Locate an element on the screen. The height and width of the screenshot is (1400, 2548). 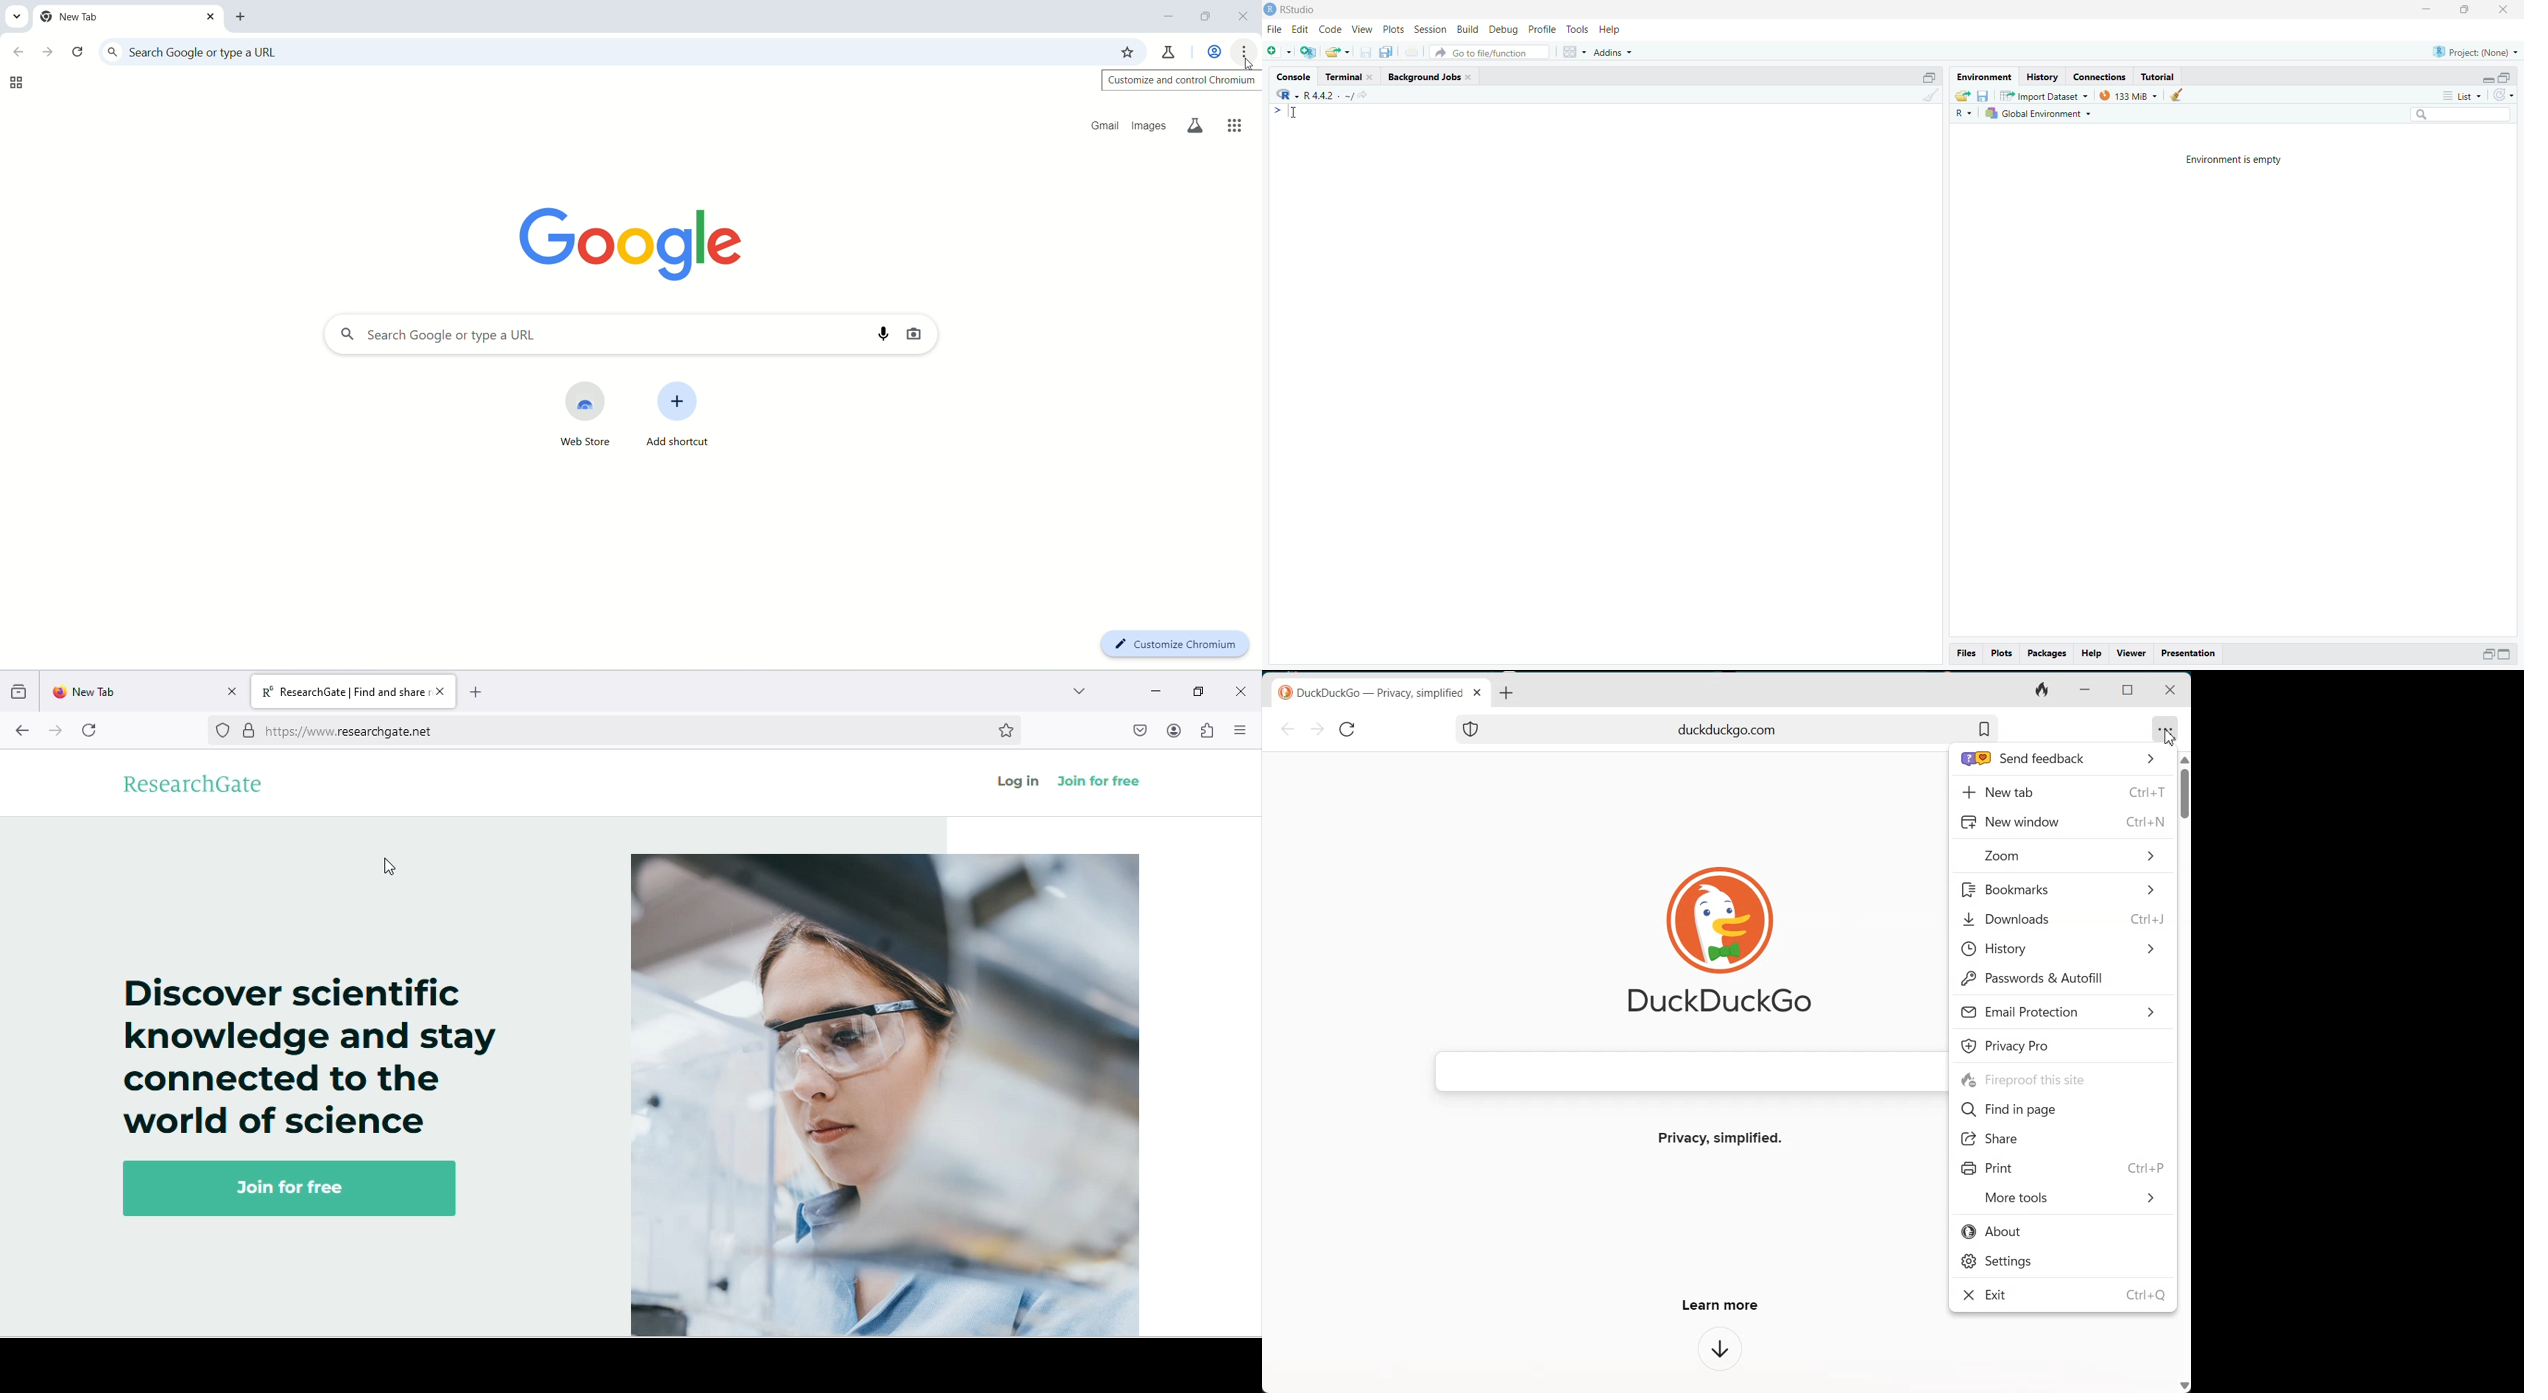
Create a Project is located at coordinates (1310, 52).